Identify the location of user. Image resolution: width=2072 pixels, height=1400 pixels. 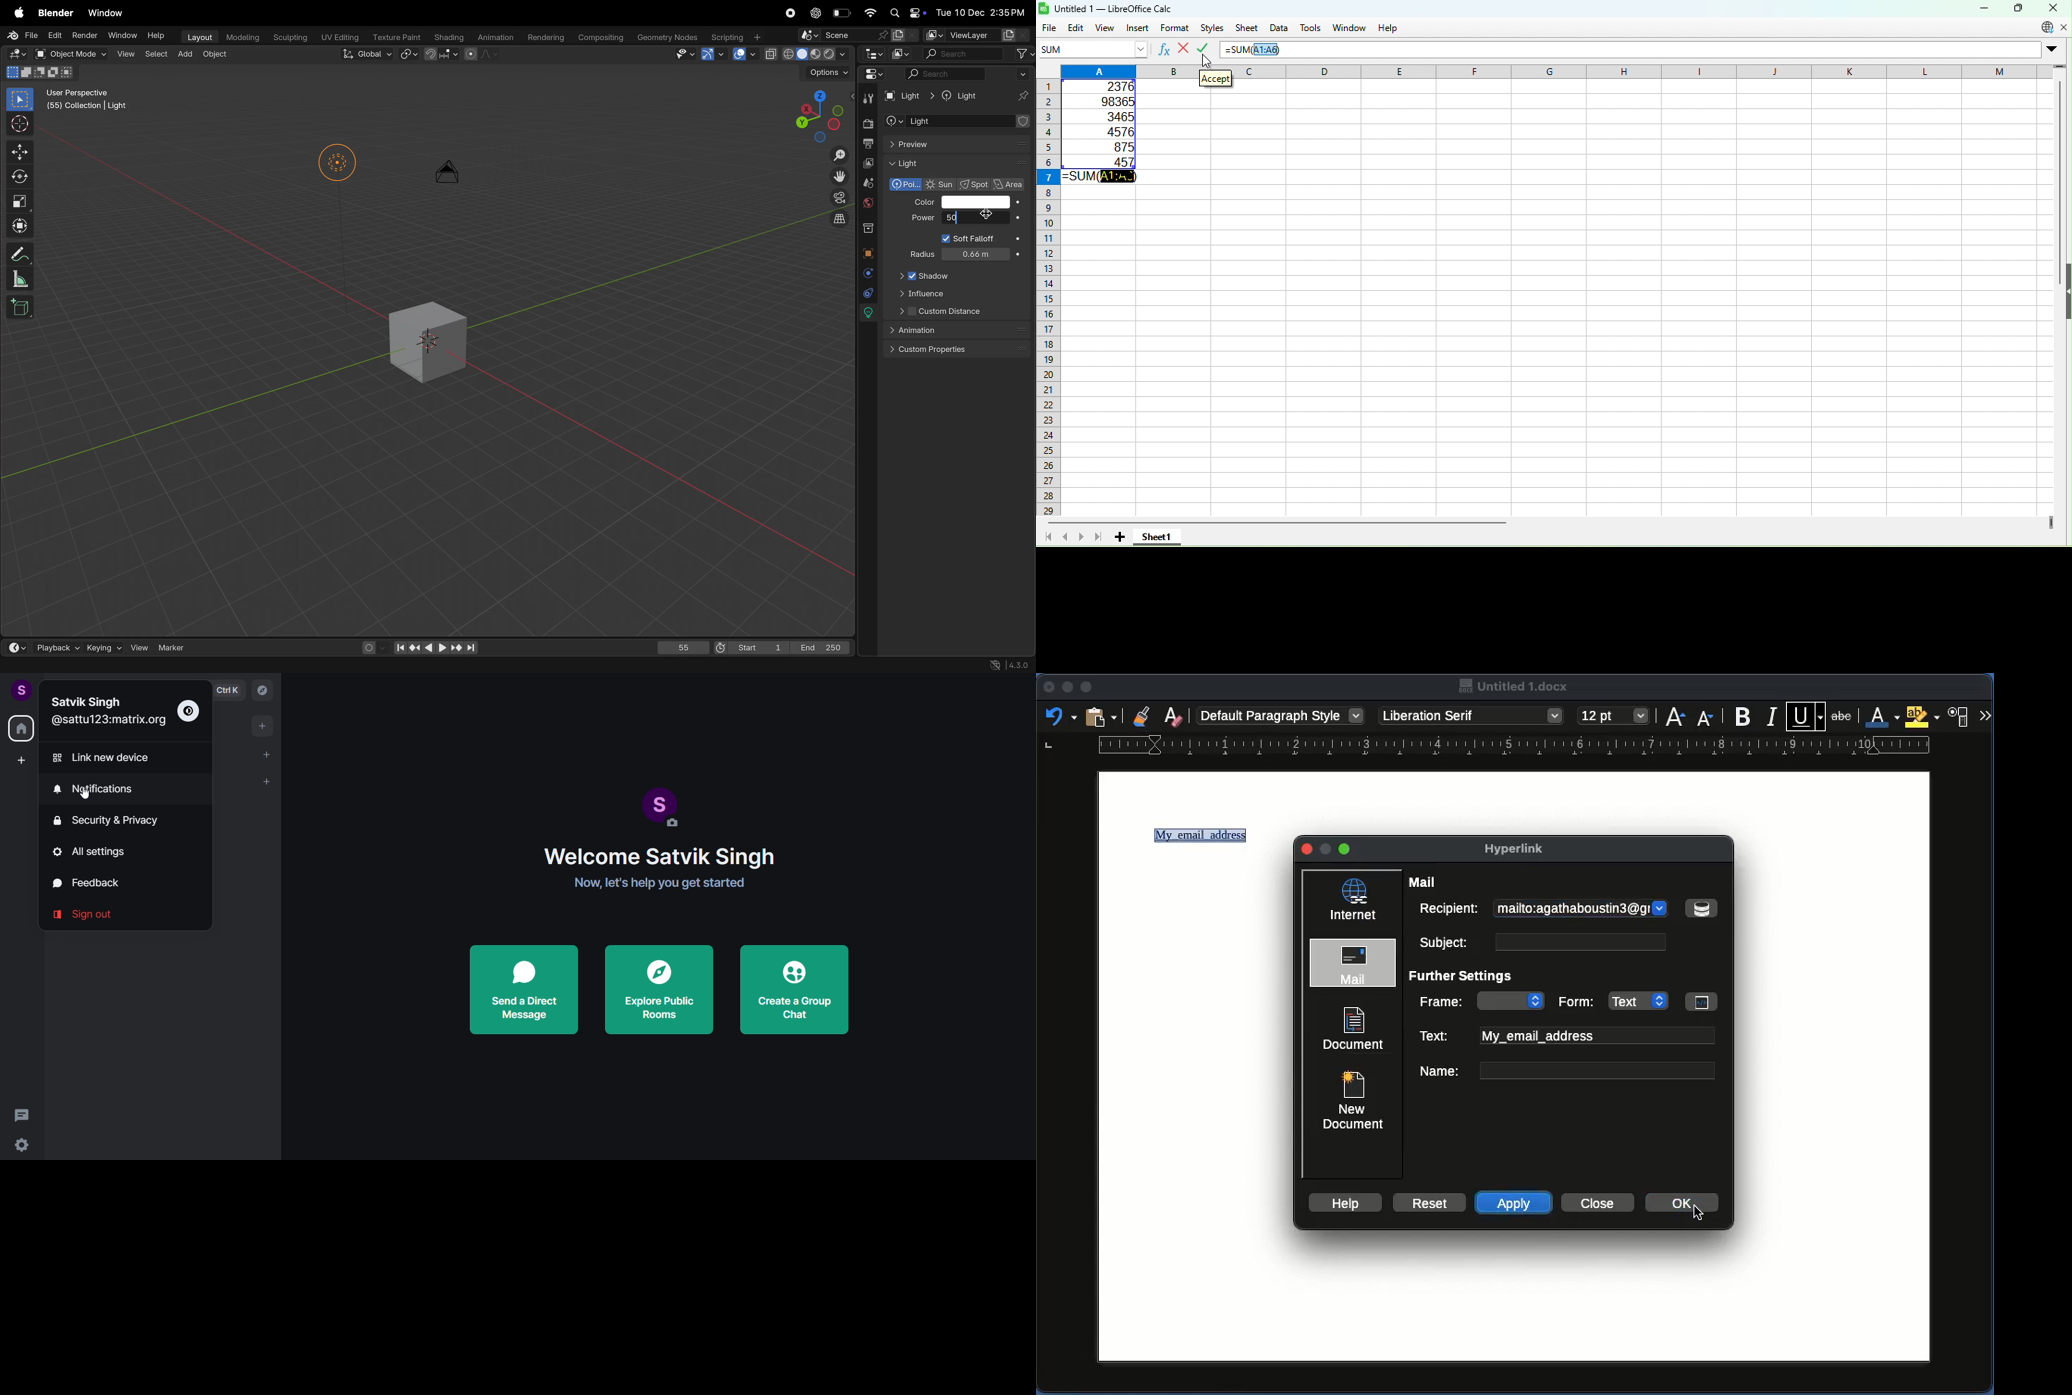
(17, 689).